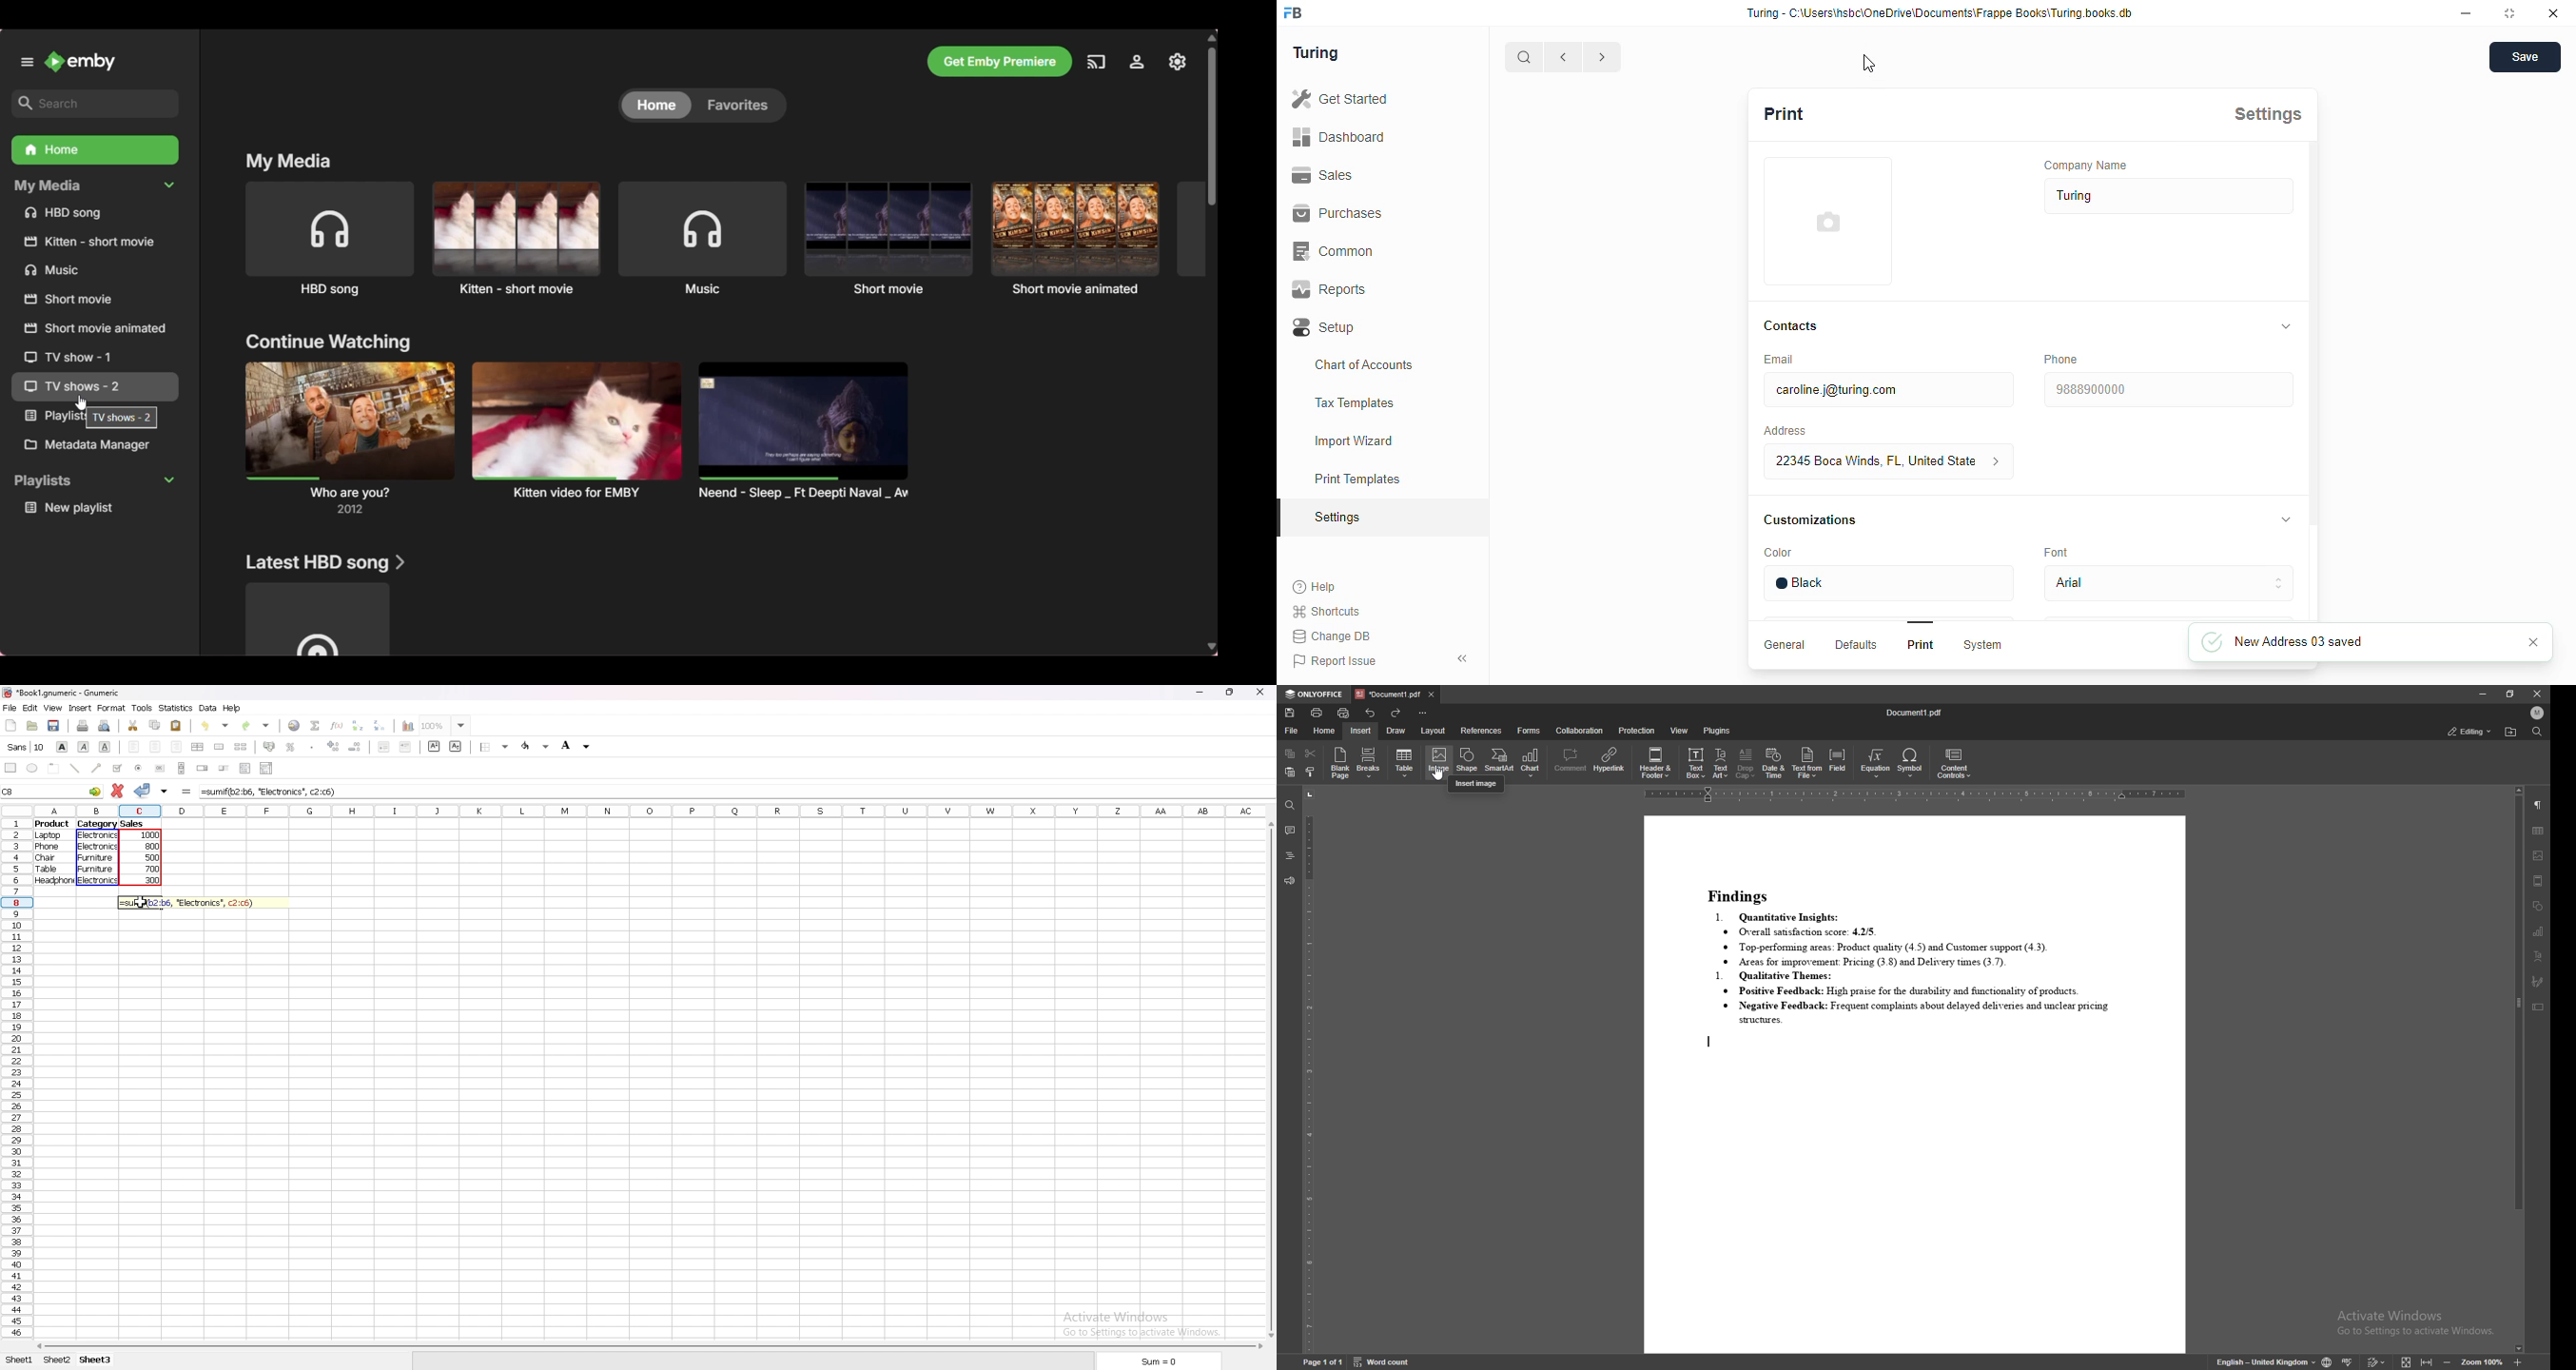 Image resolution: width=2576 pixels, height=1372 pixels. I want to click on settings, so click(2268, 114).